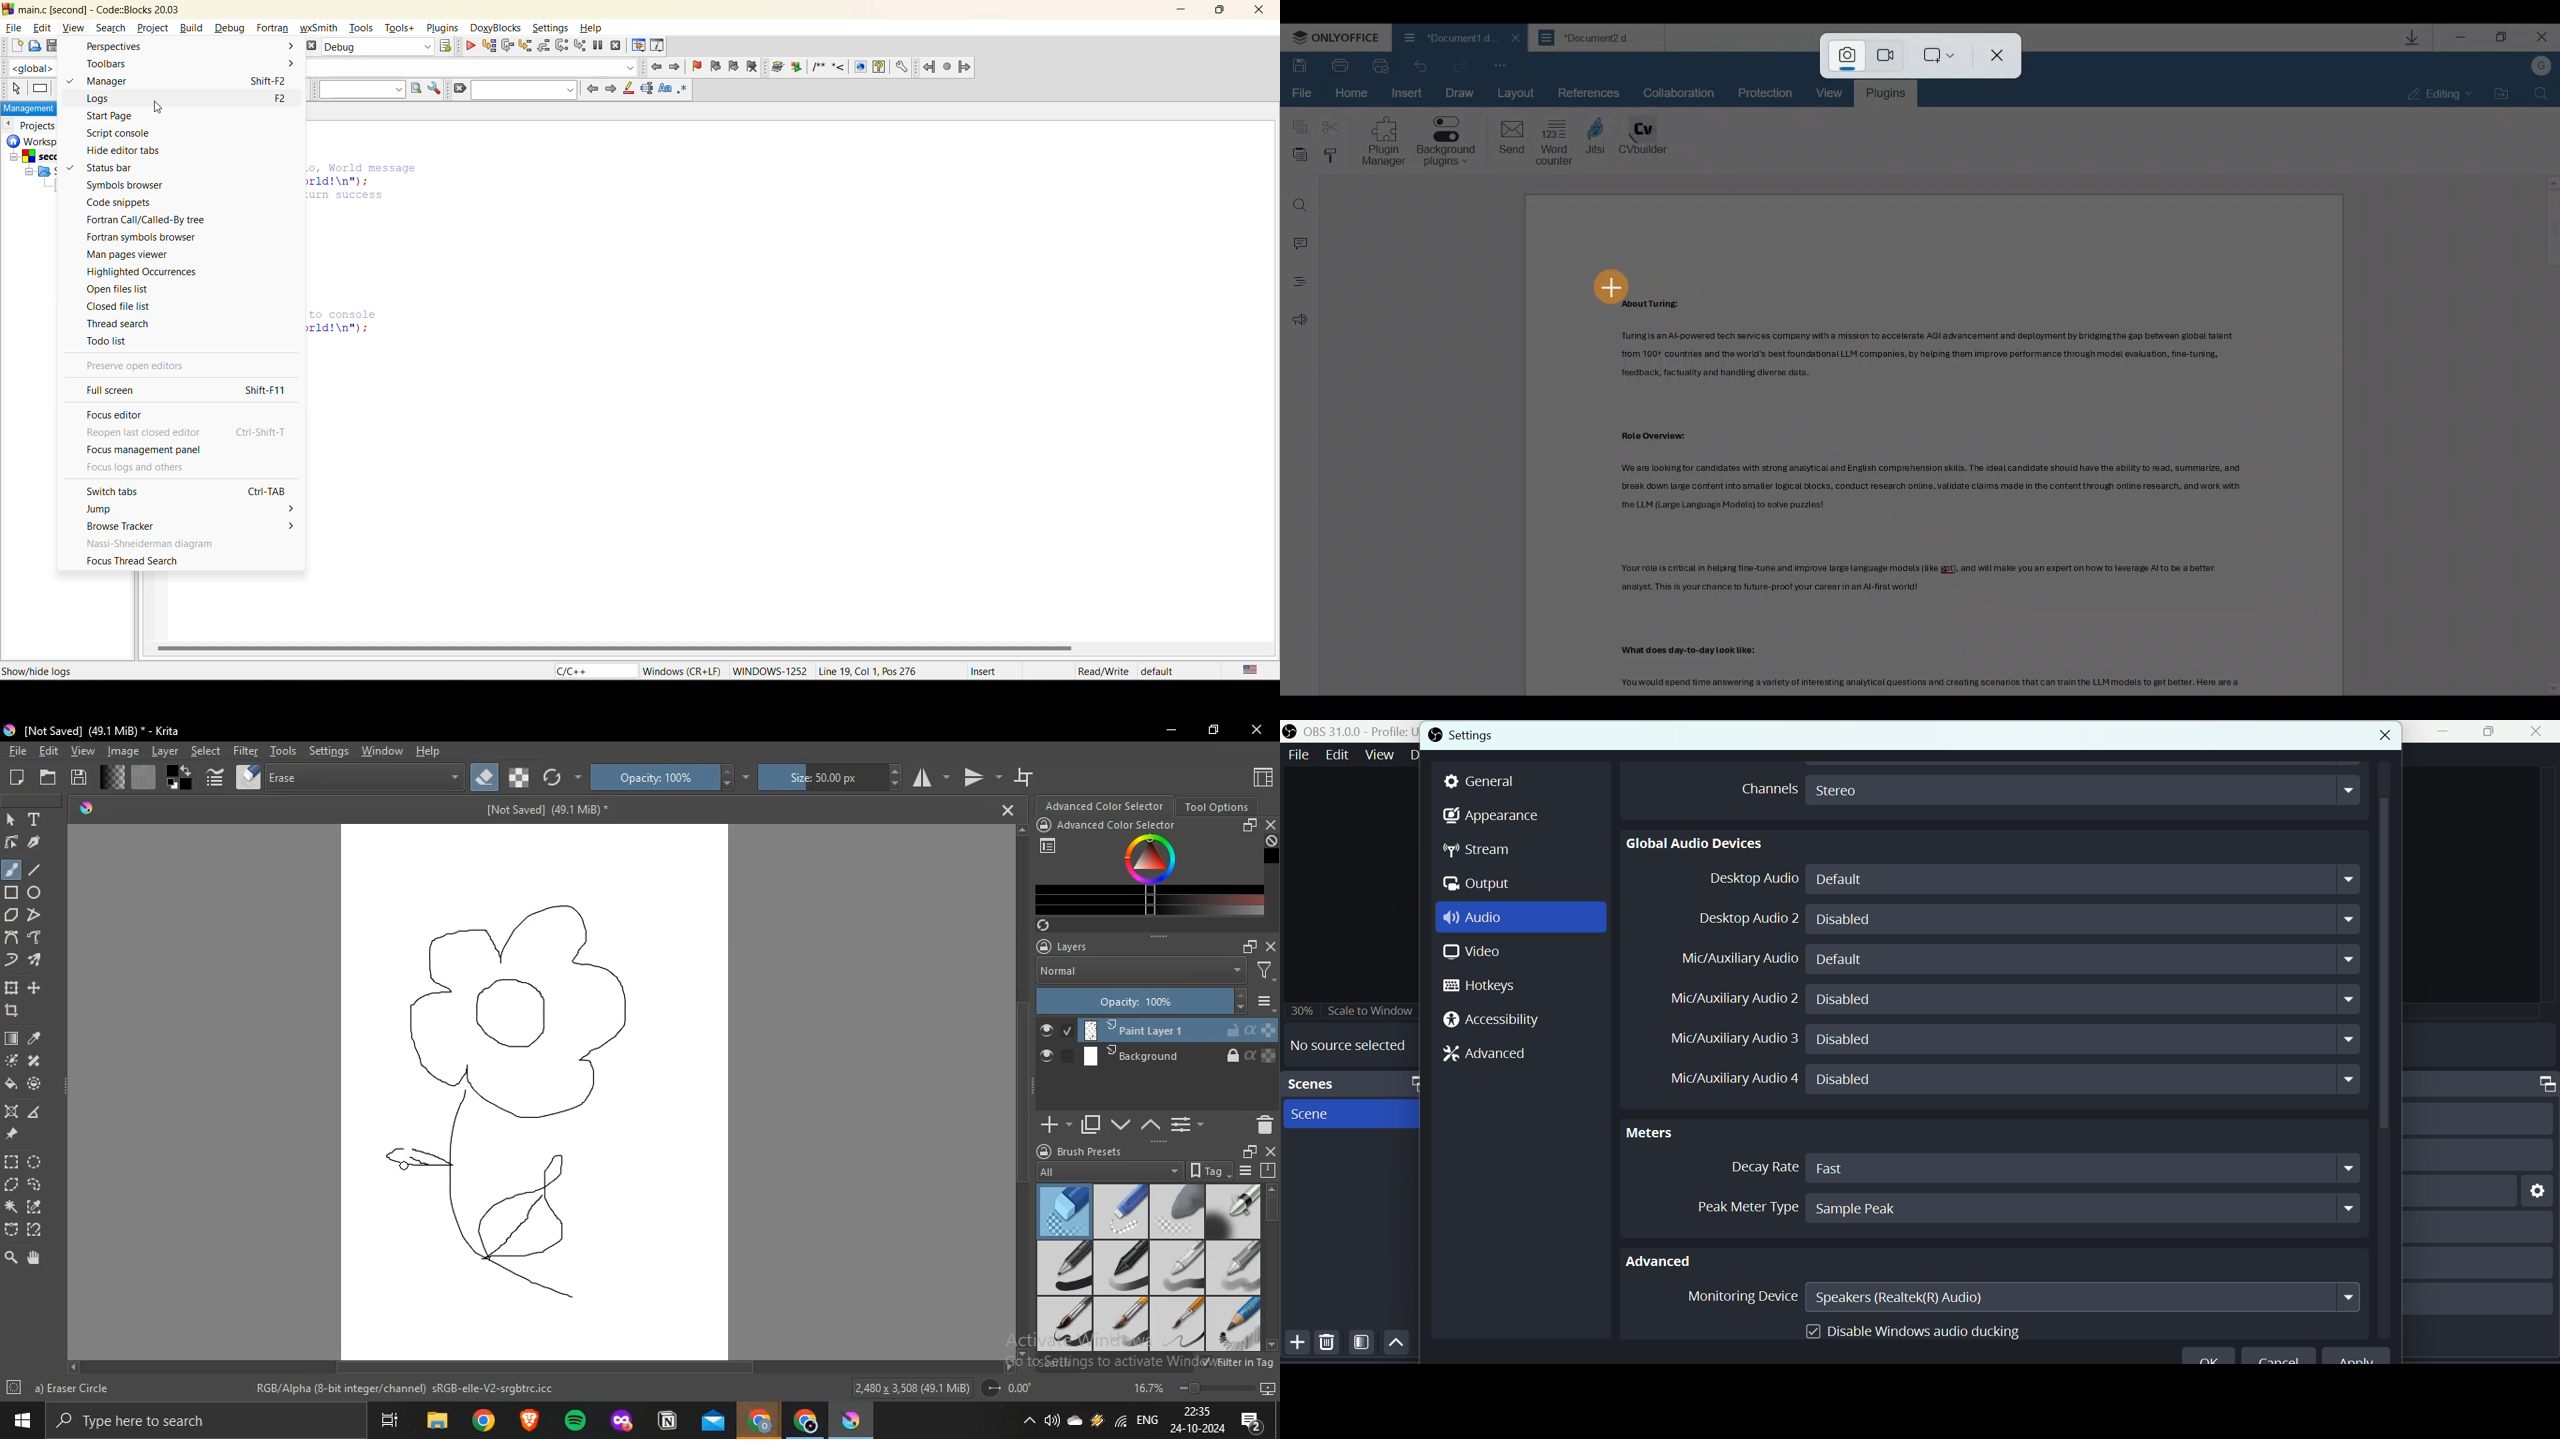  What do you see at coordinates (1252, 1420) in the screenshot?
I see `Notifications` at bounding box center [1252, 1420].